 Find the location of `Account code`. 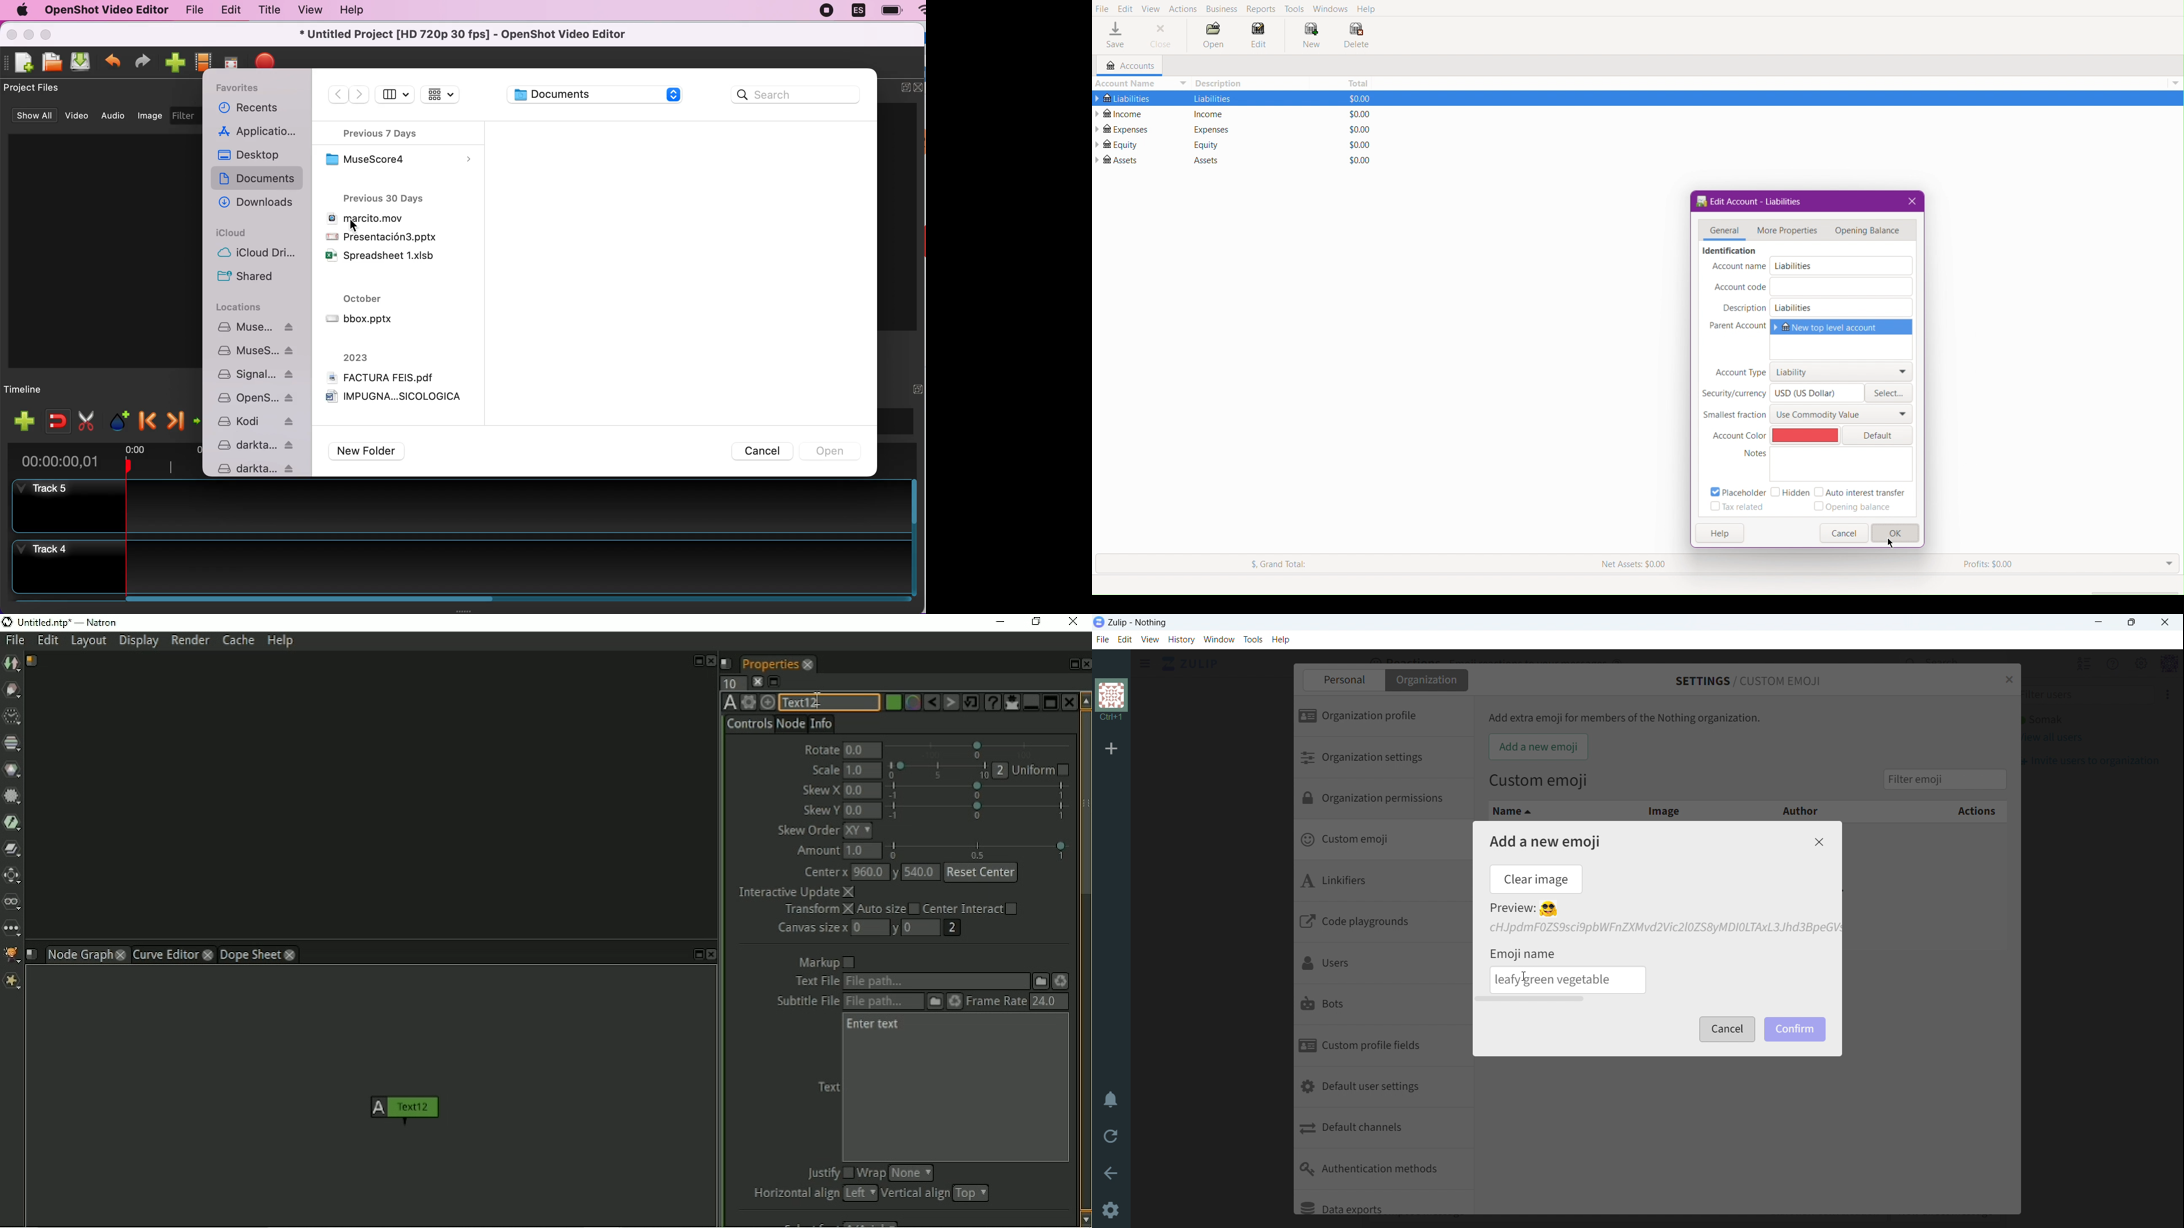

Account code is located at coordinates (1740, 286).